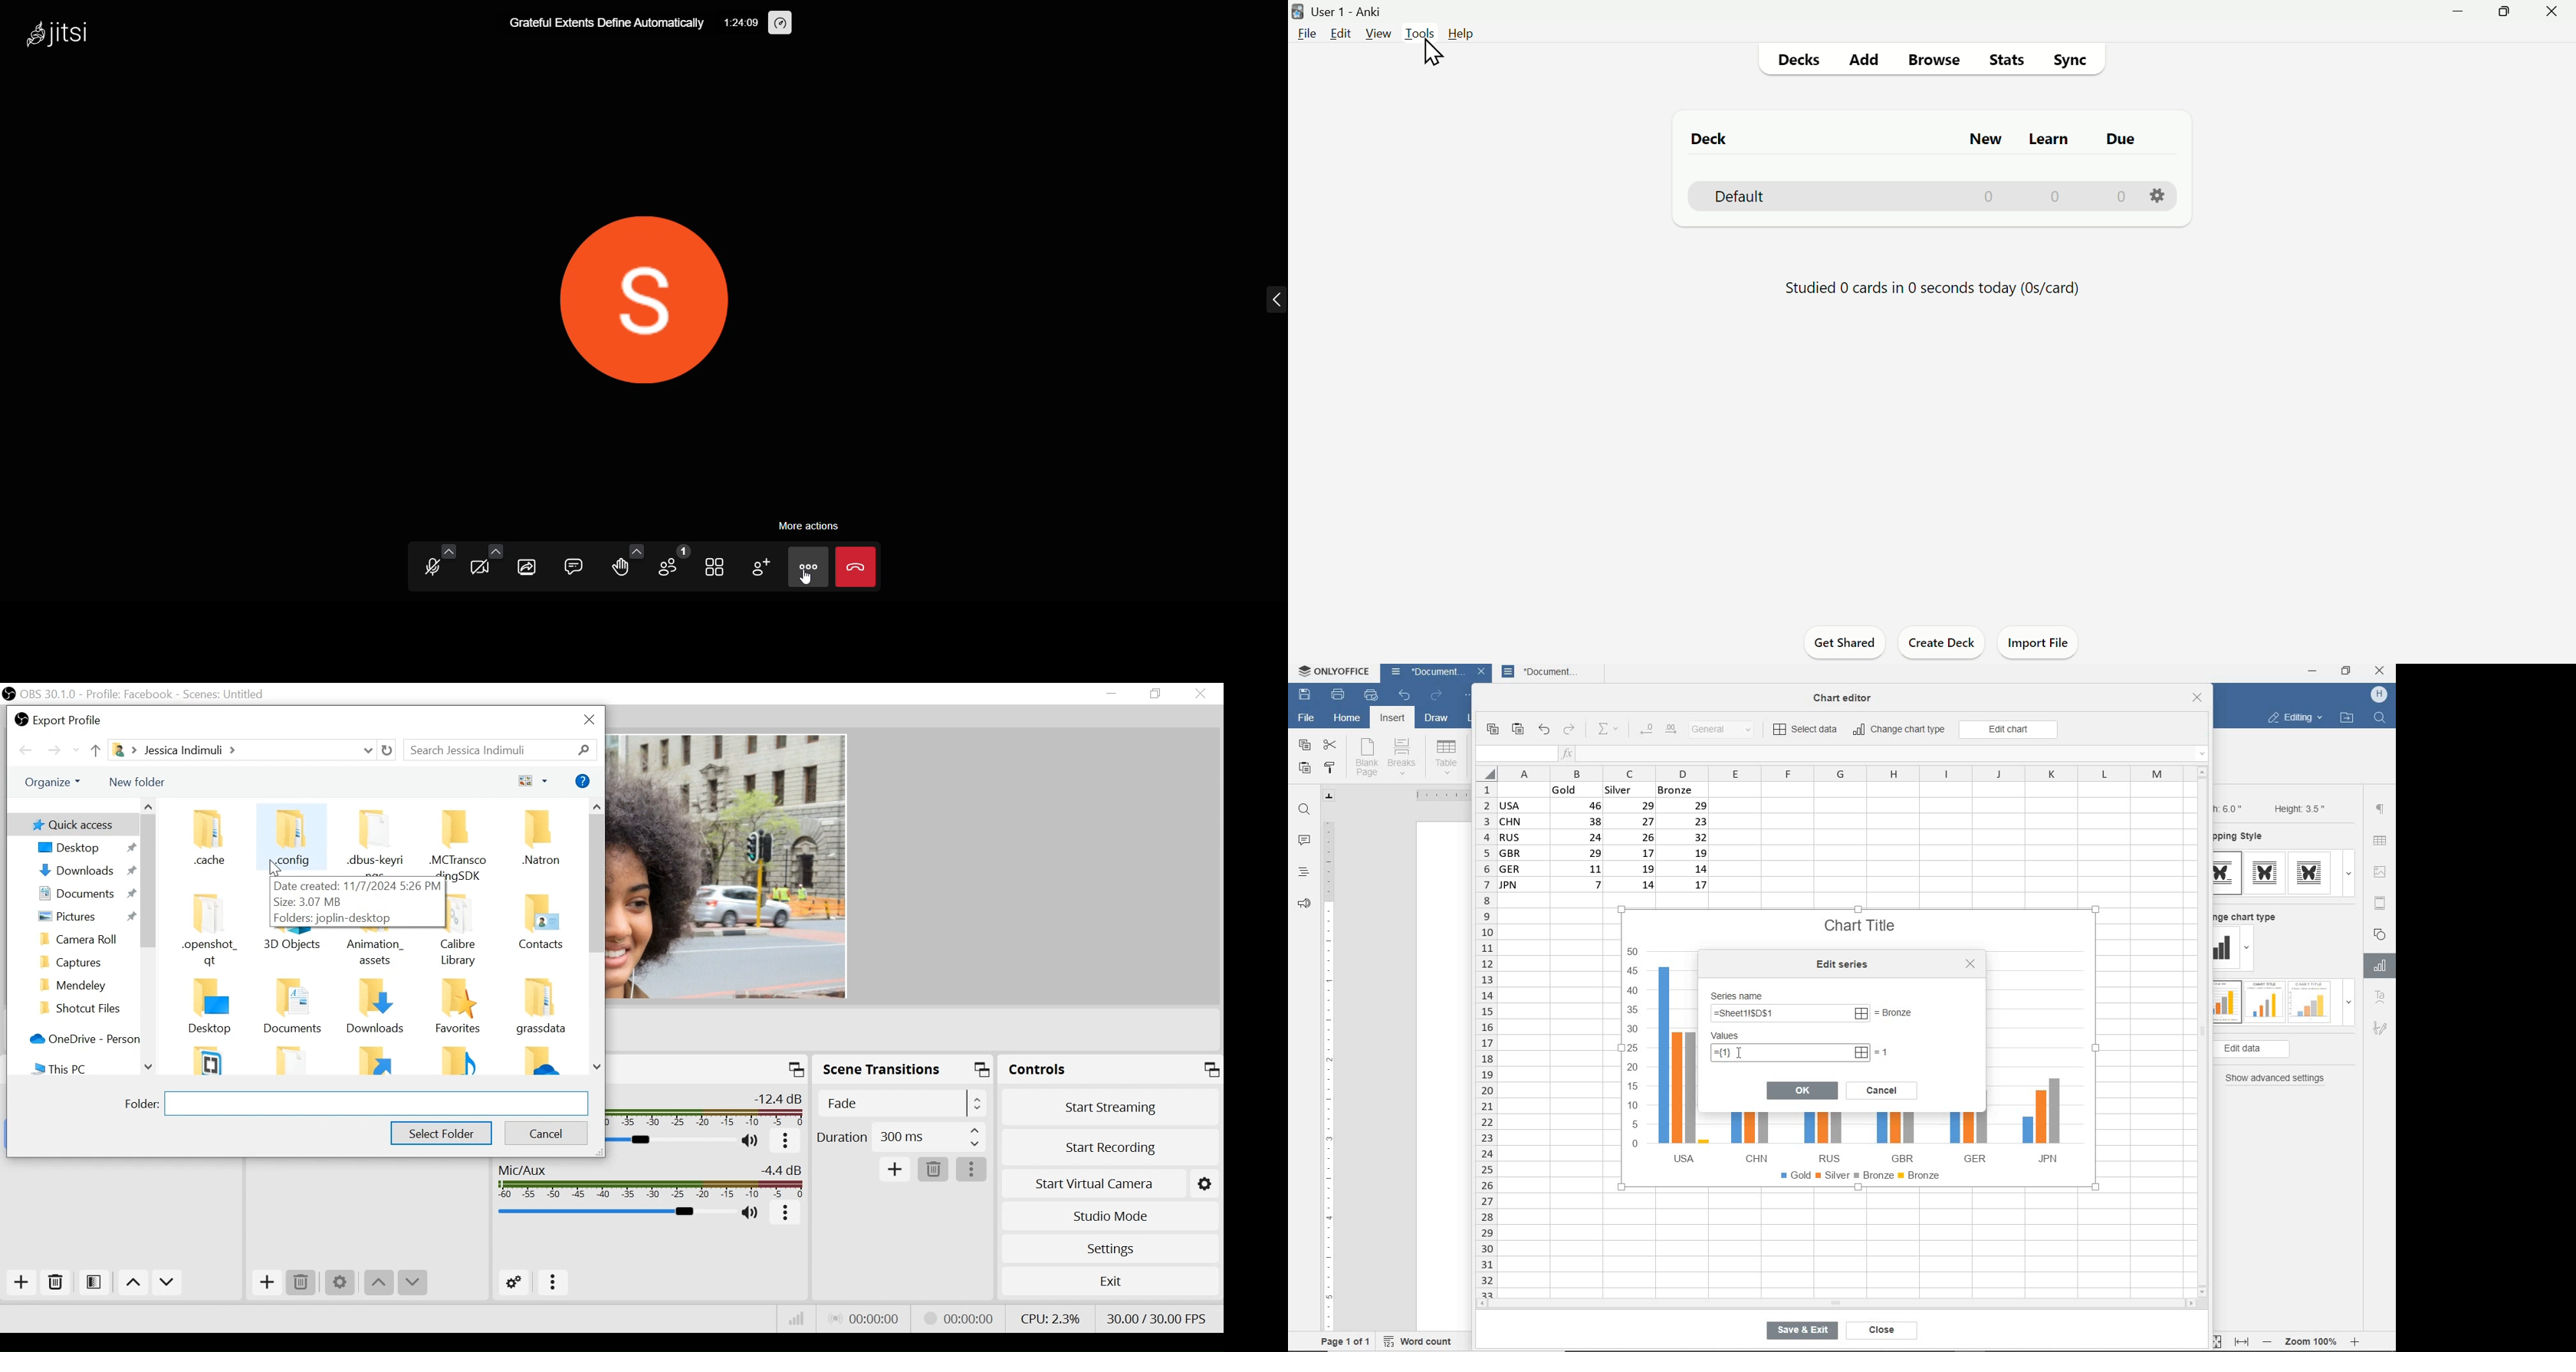 Image resolution: width=2576 pixels, height=1372 pixels. What do you see at coordinates (1112, 695) in the screenshot?
I see `minimize` at bounding box center [1112, 695].